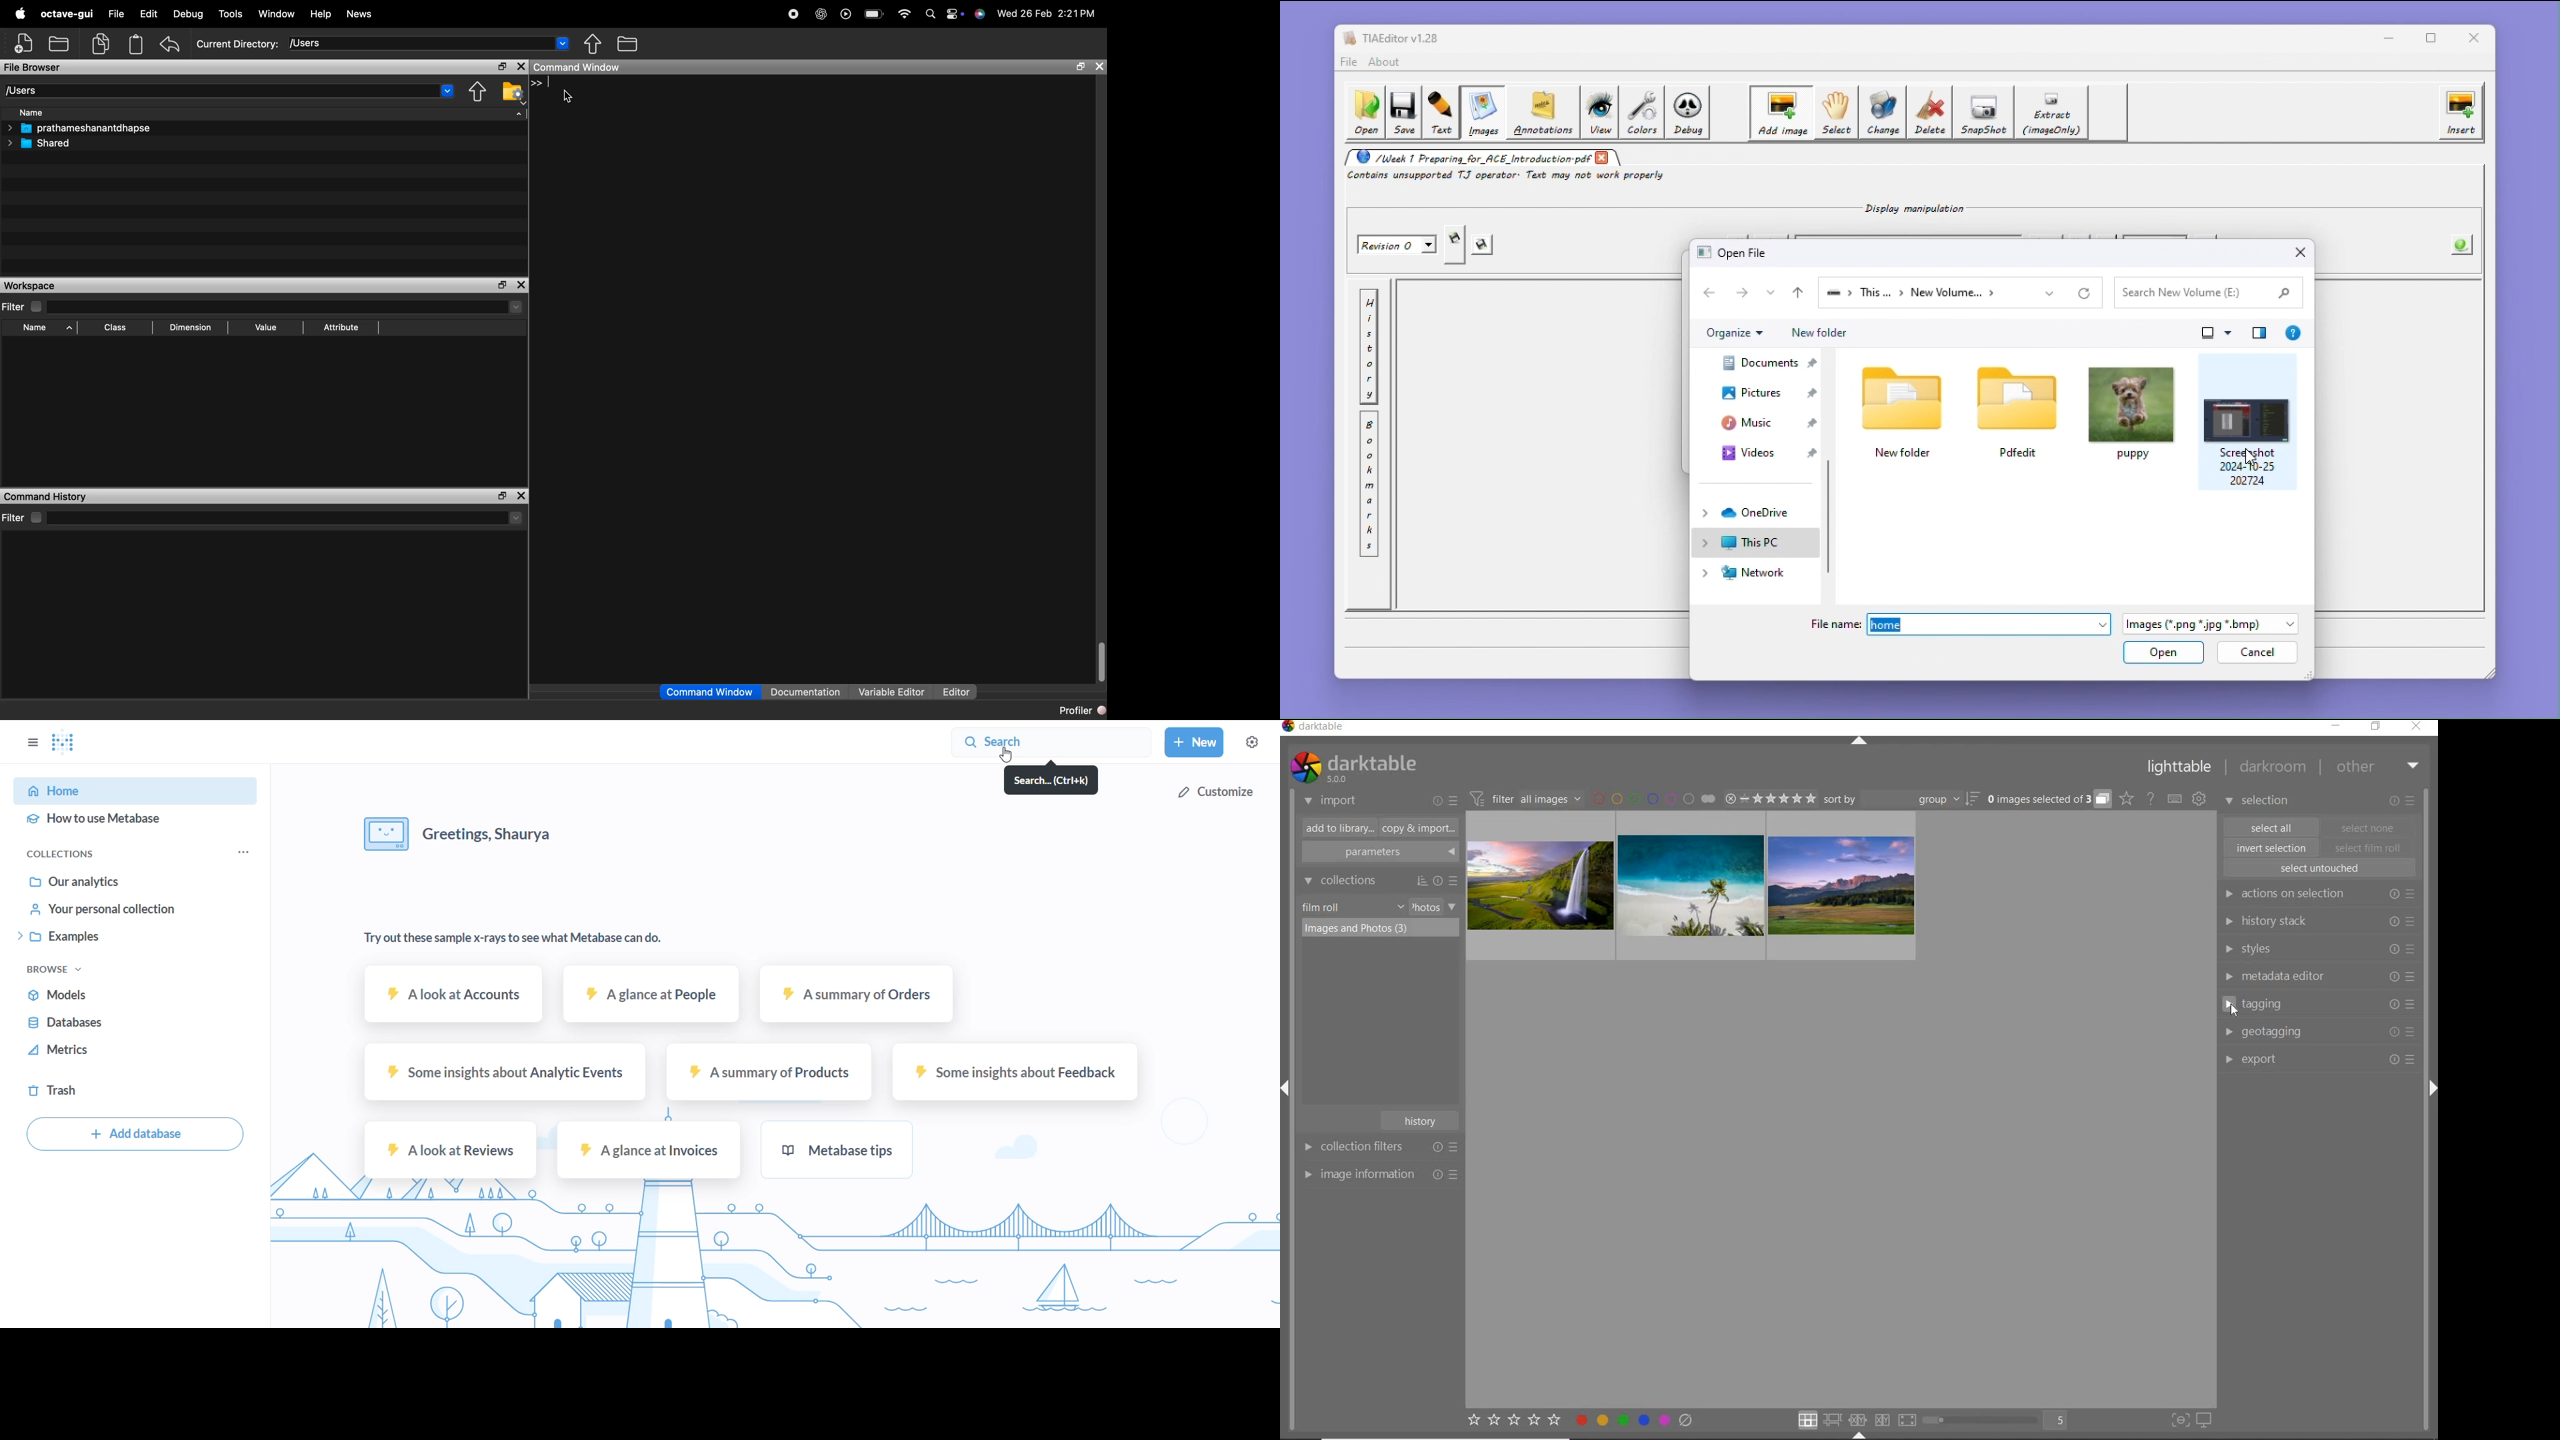 The image size is (2576, 1456). What do you see at coordinates (593, 43) in the screenshot?
I see `move` at bounding box center [593, 43].